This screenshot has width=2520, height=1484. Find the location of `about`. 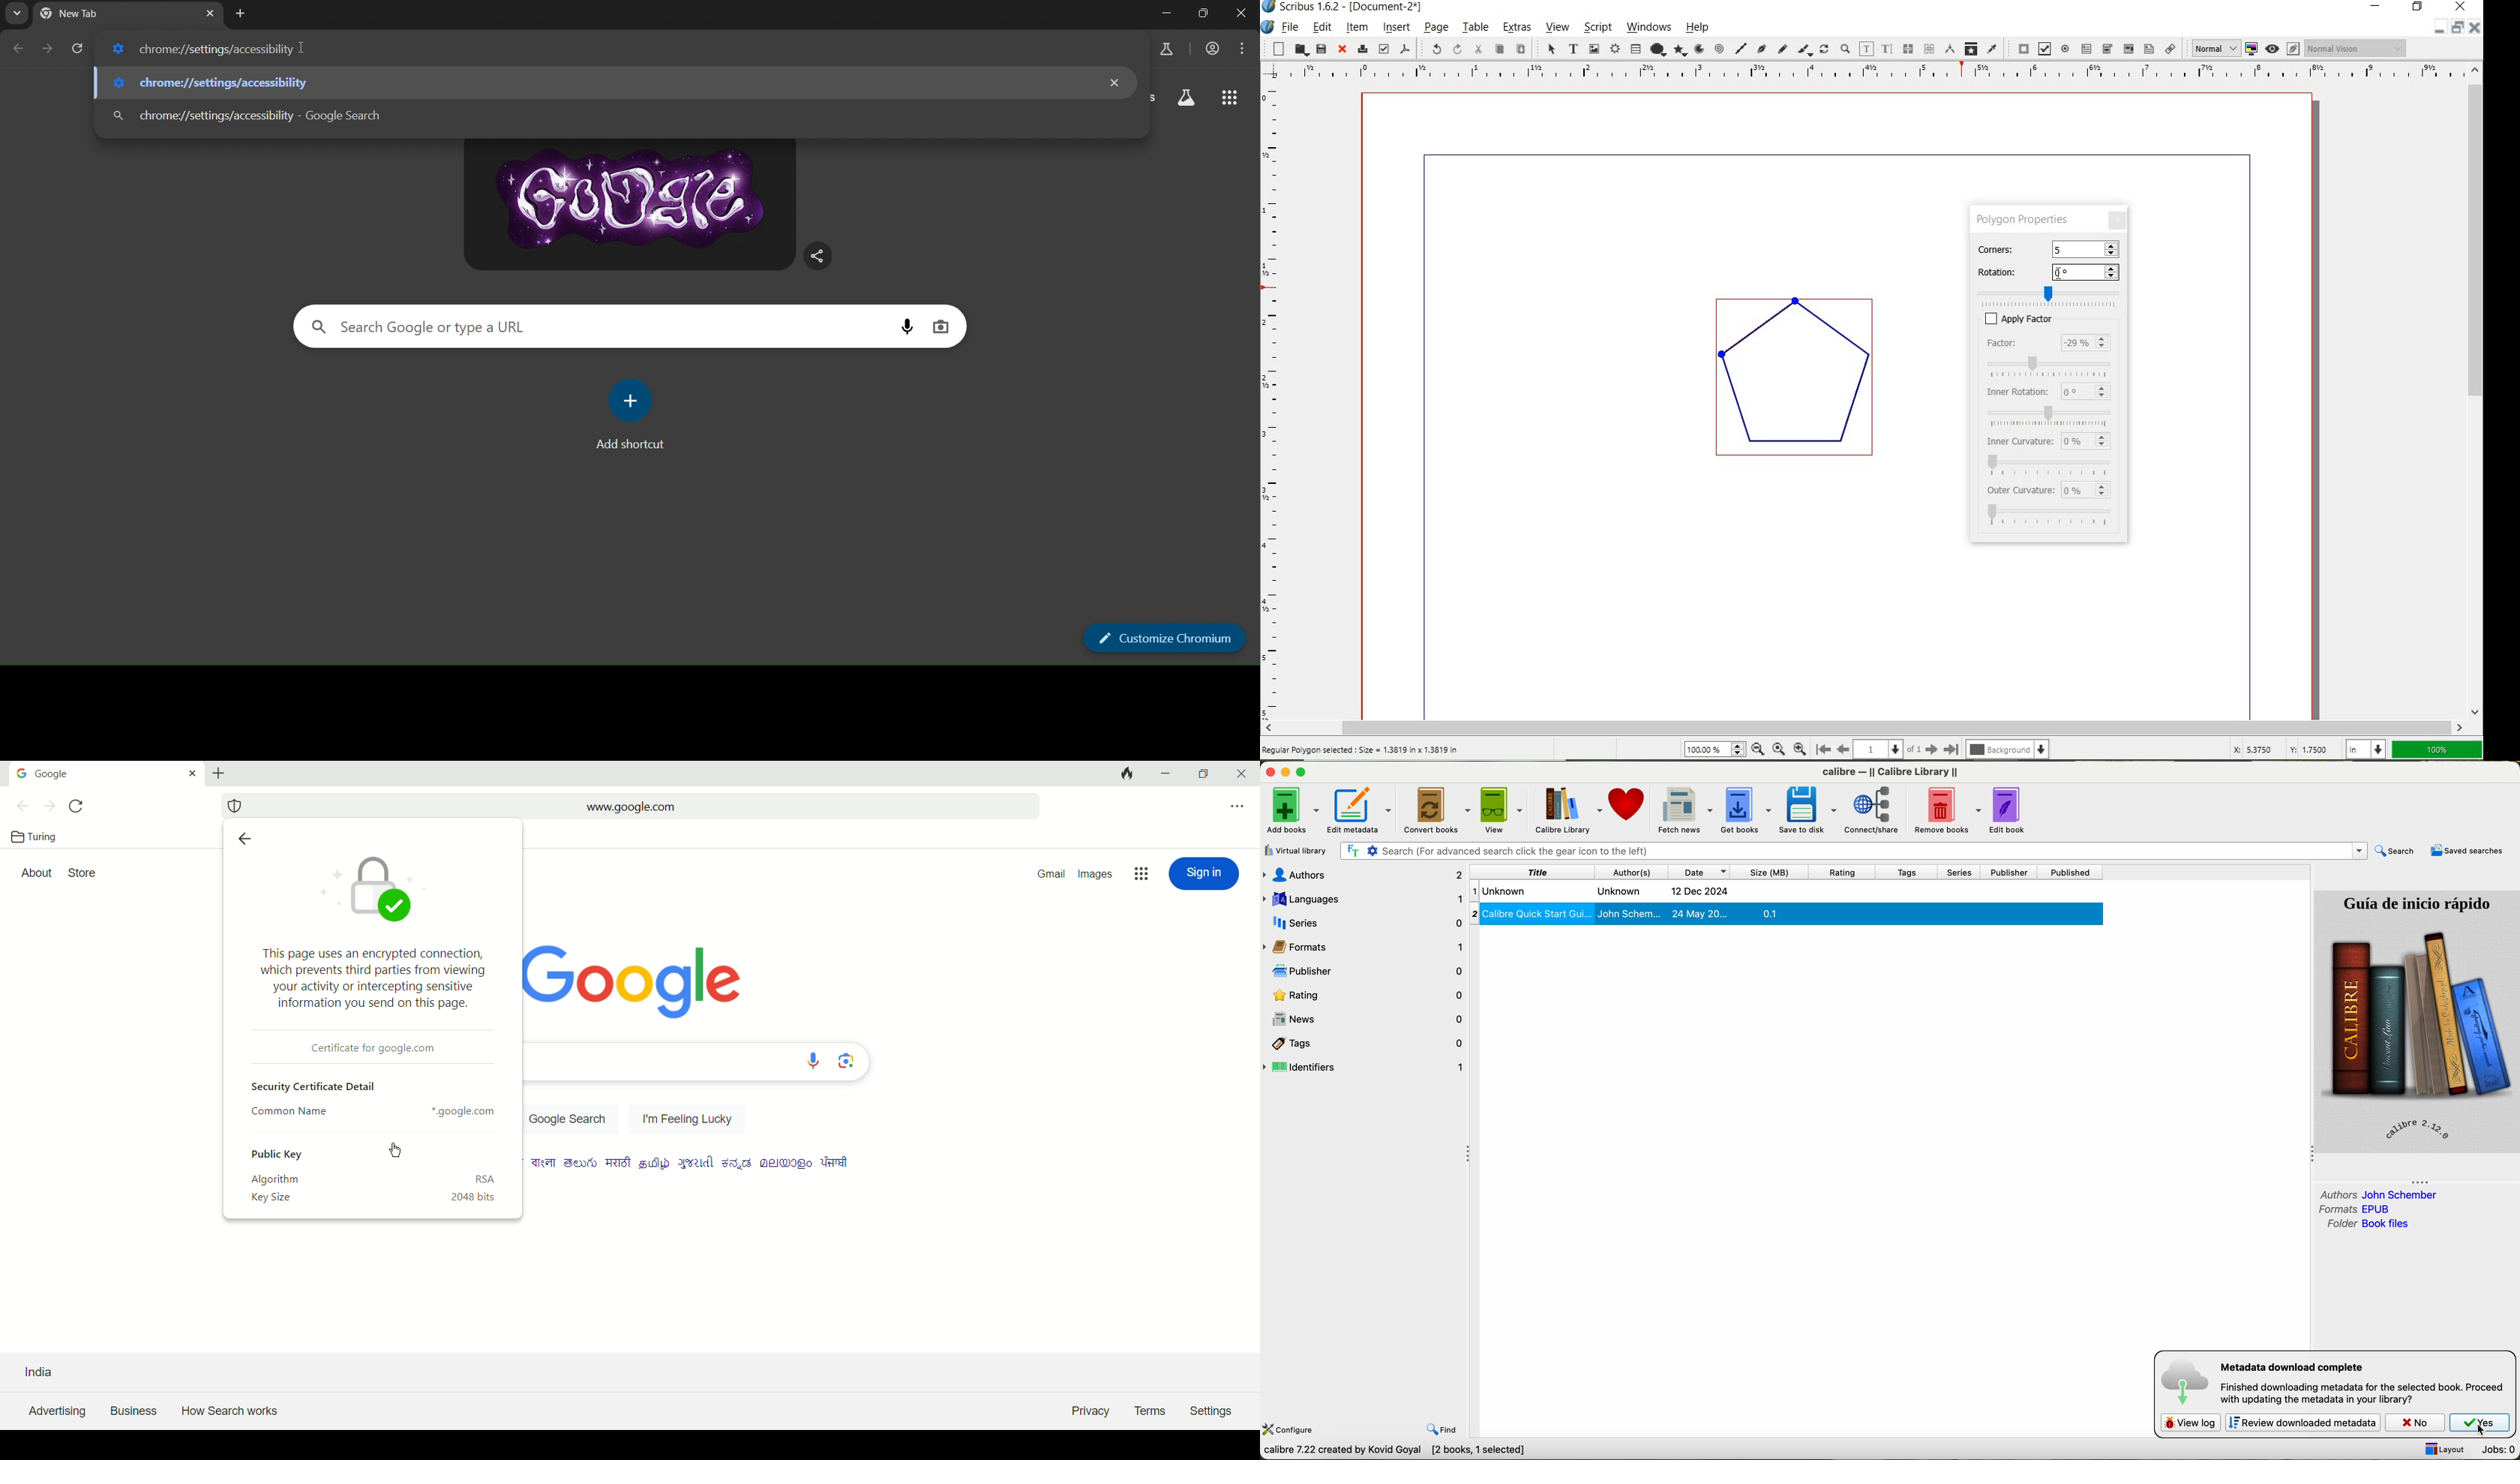

about is located at coordinates (36, 874).